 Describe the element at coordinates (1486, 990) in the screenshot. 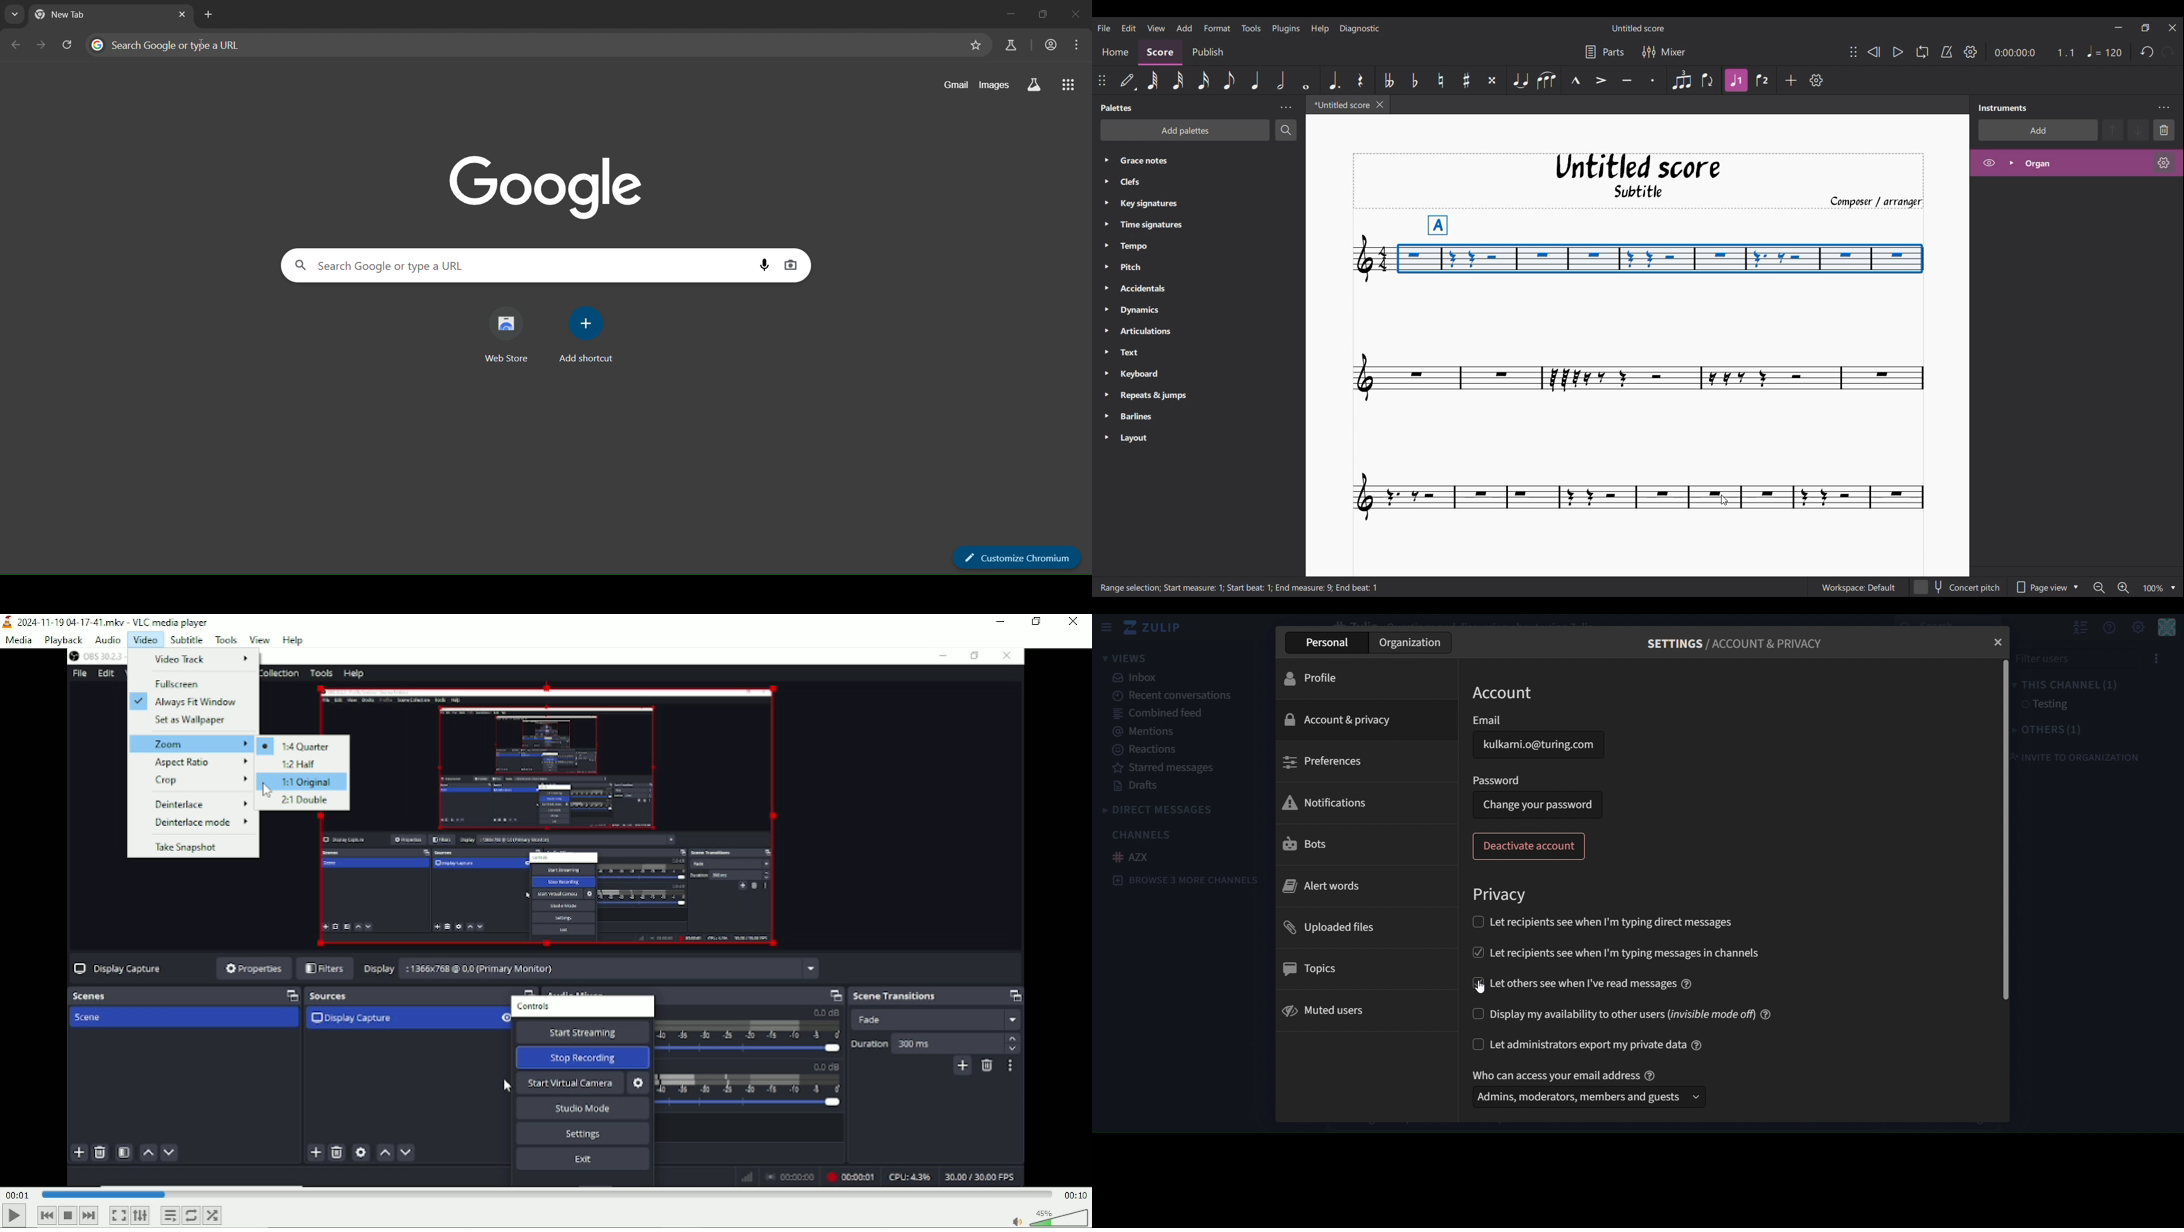

I see `cursor` at that location.